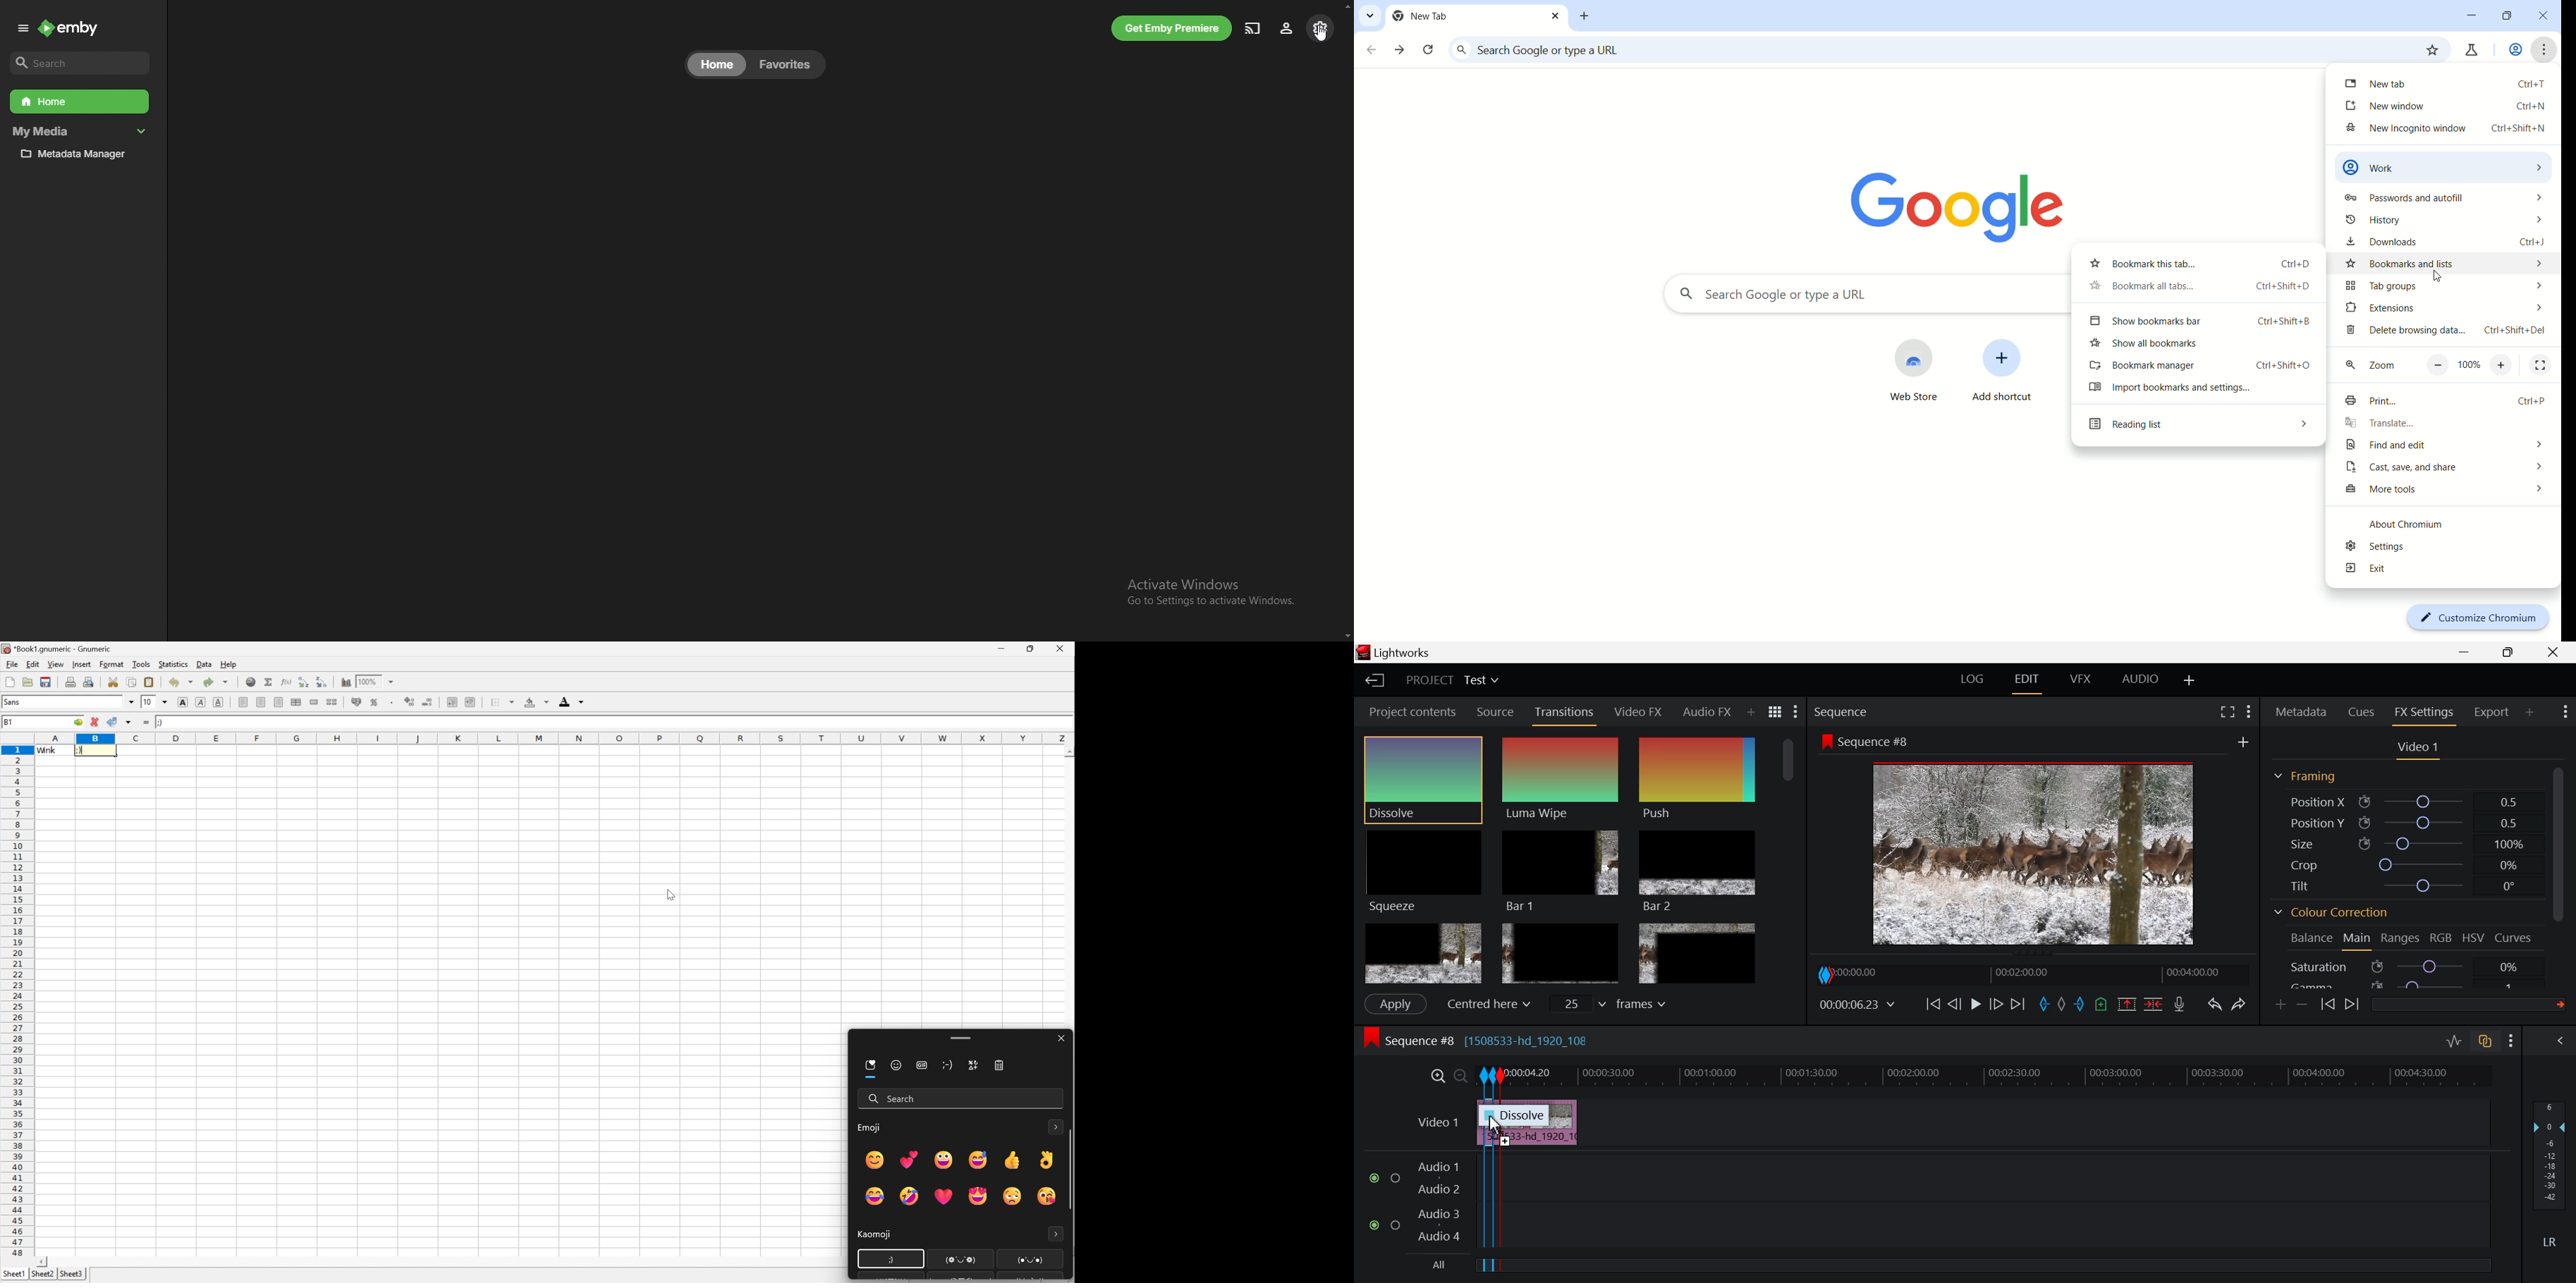 This screenshot has width=2576, height=1288. What do you see at coordinates (1372, 50) in the screenshot?
I see `go back` at bounding box center [1372, 50].